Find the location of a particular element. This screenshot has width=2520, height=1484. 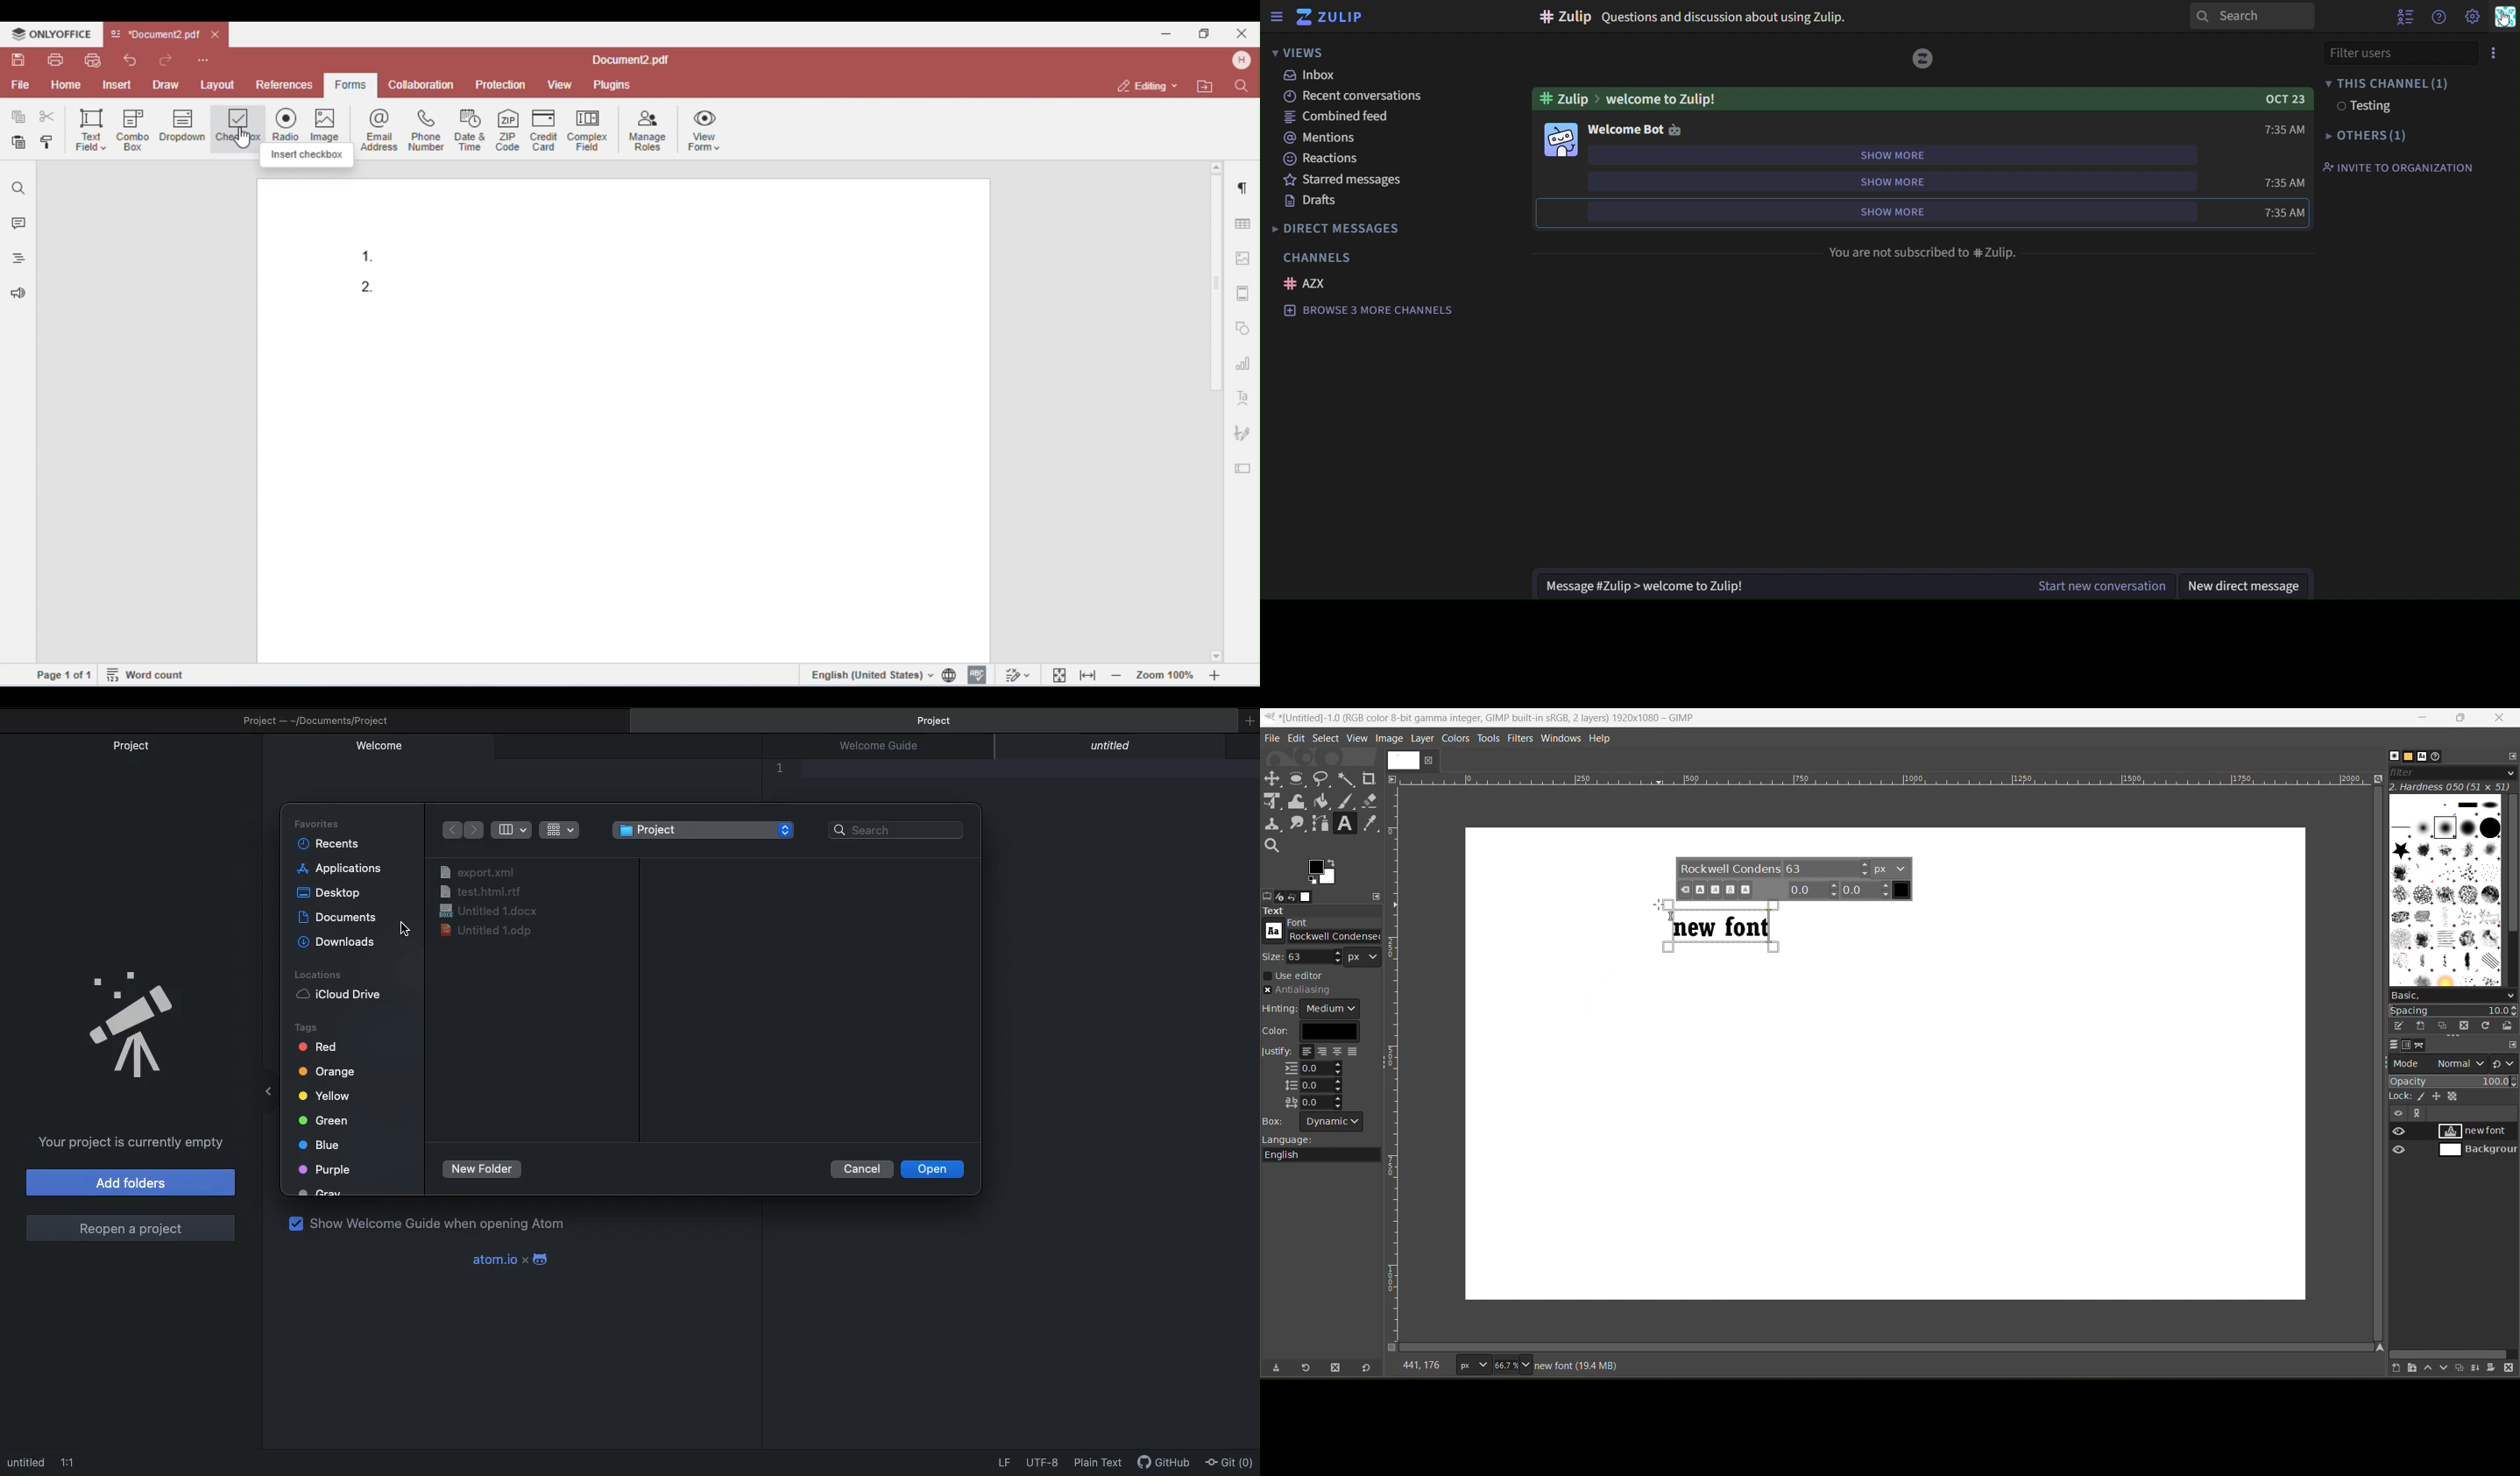

use editor is located at coordinates (1299, 977).